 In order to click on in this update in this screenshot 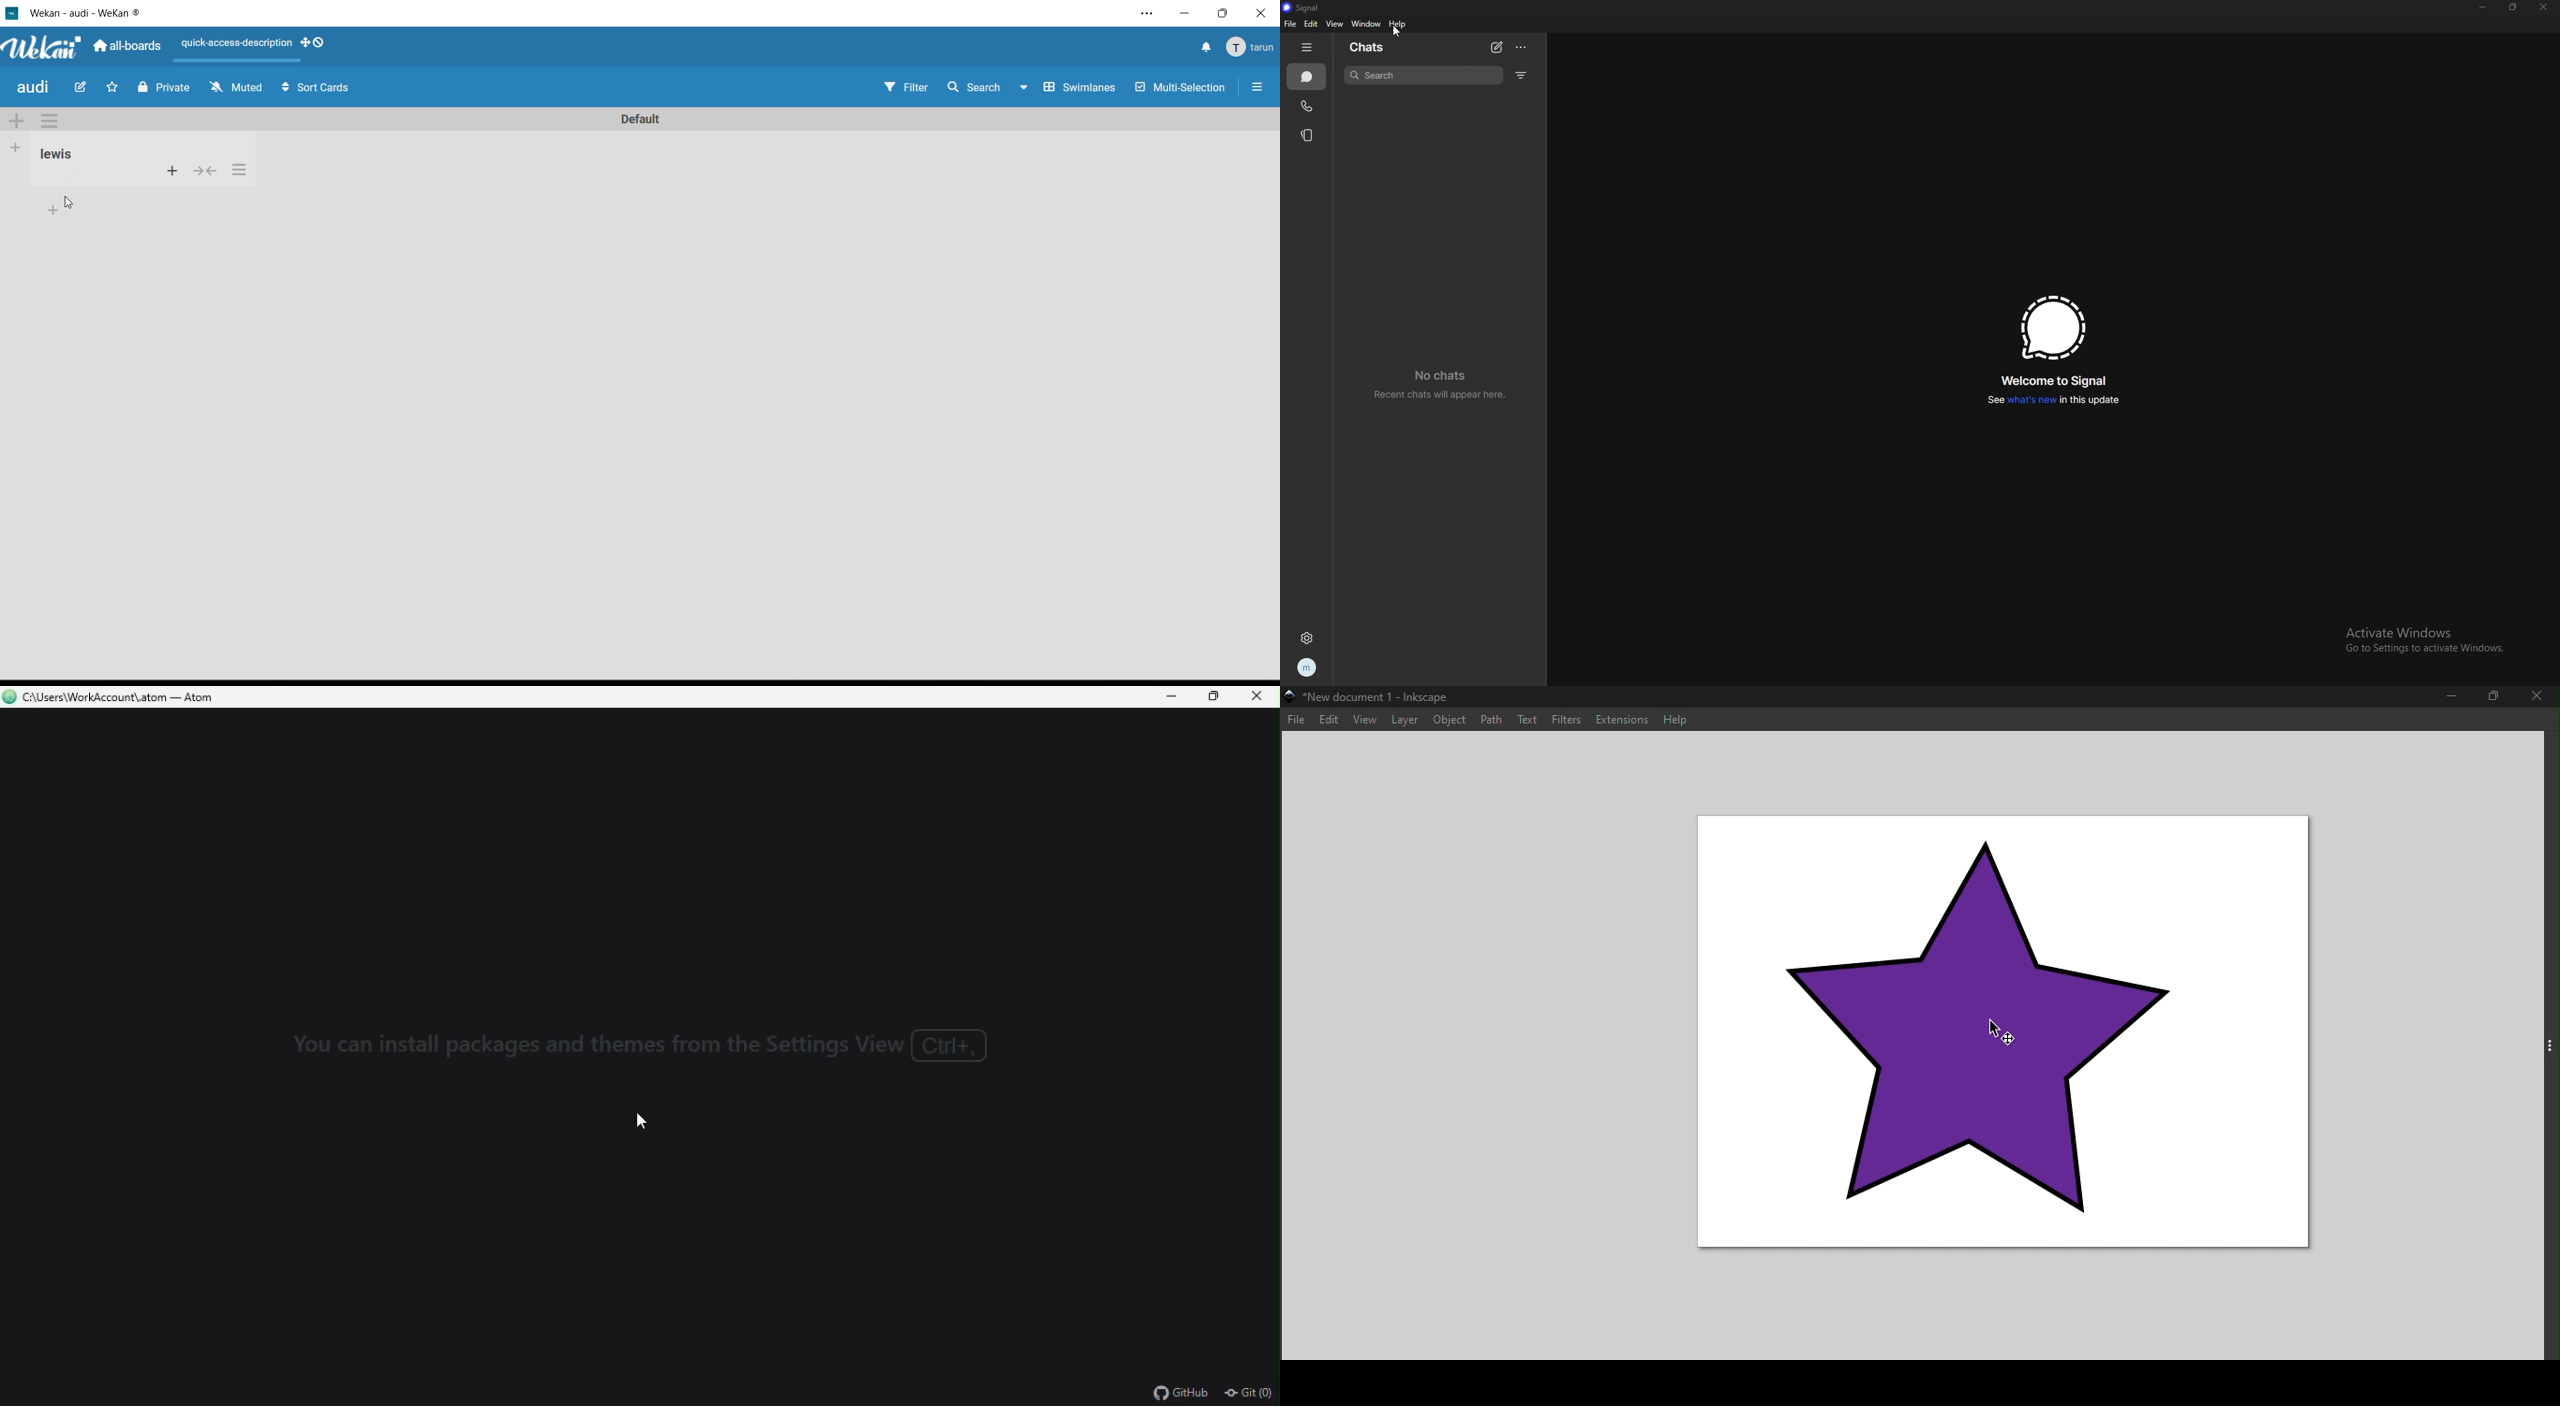, I will do `click(2093, 401)`.